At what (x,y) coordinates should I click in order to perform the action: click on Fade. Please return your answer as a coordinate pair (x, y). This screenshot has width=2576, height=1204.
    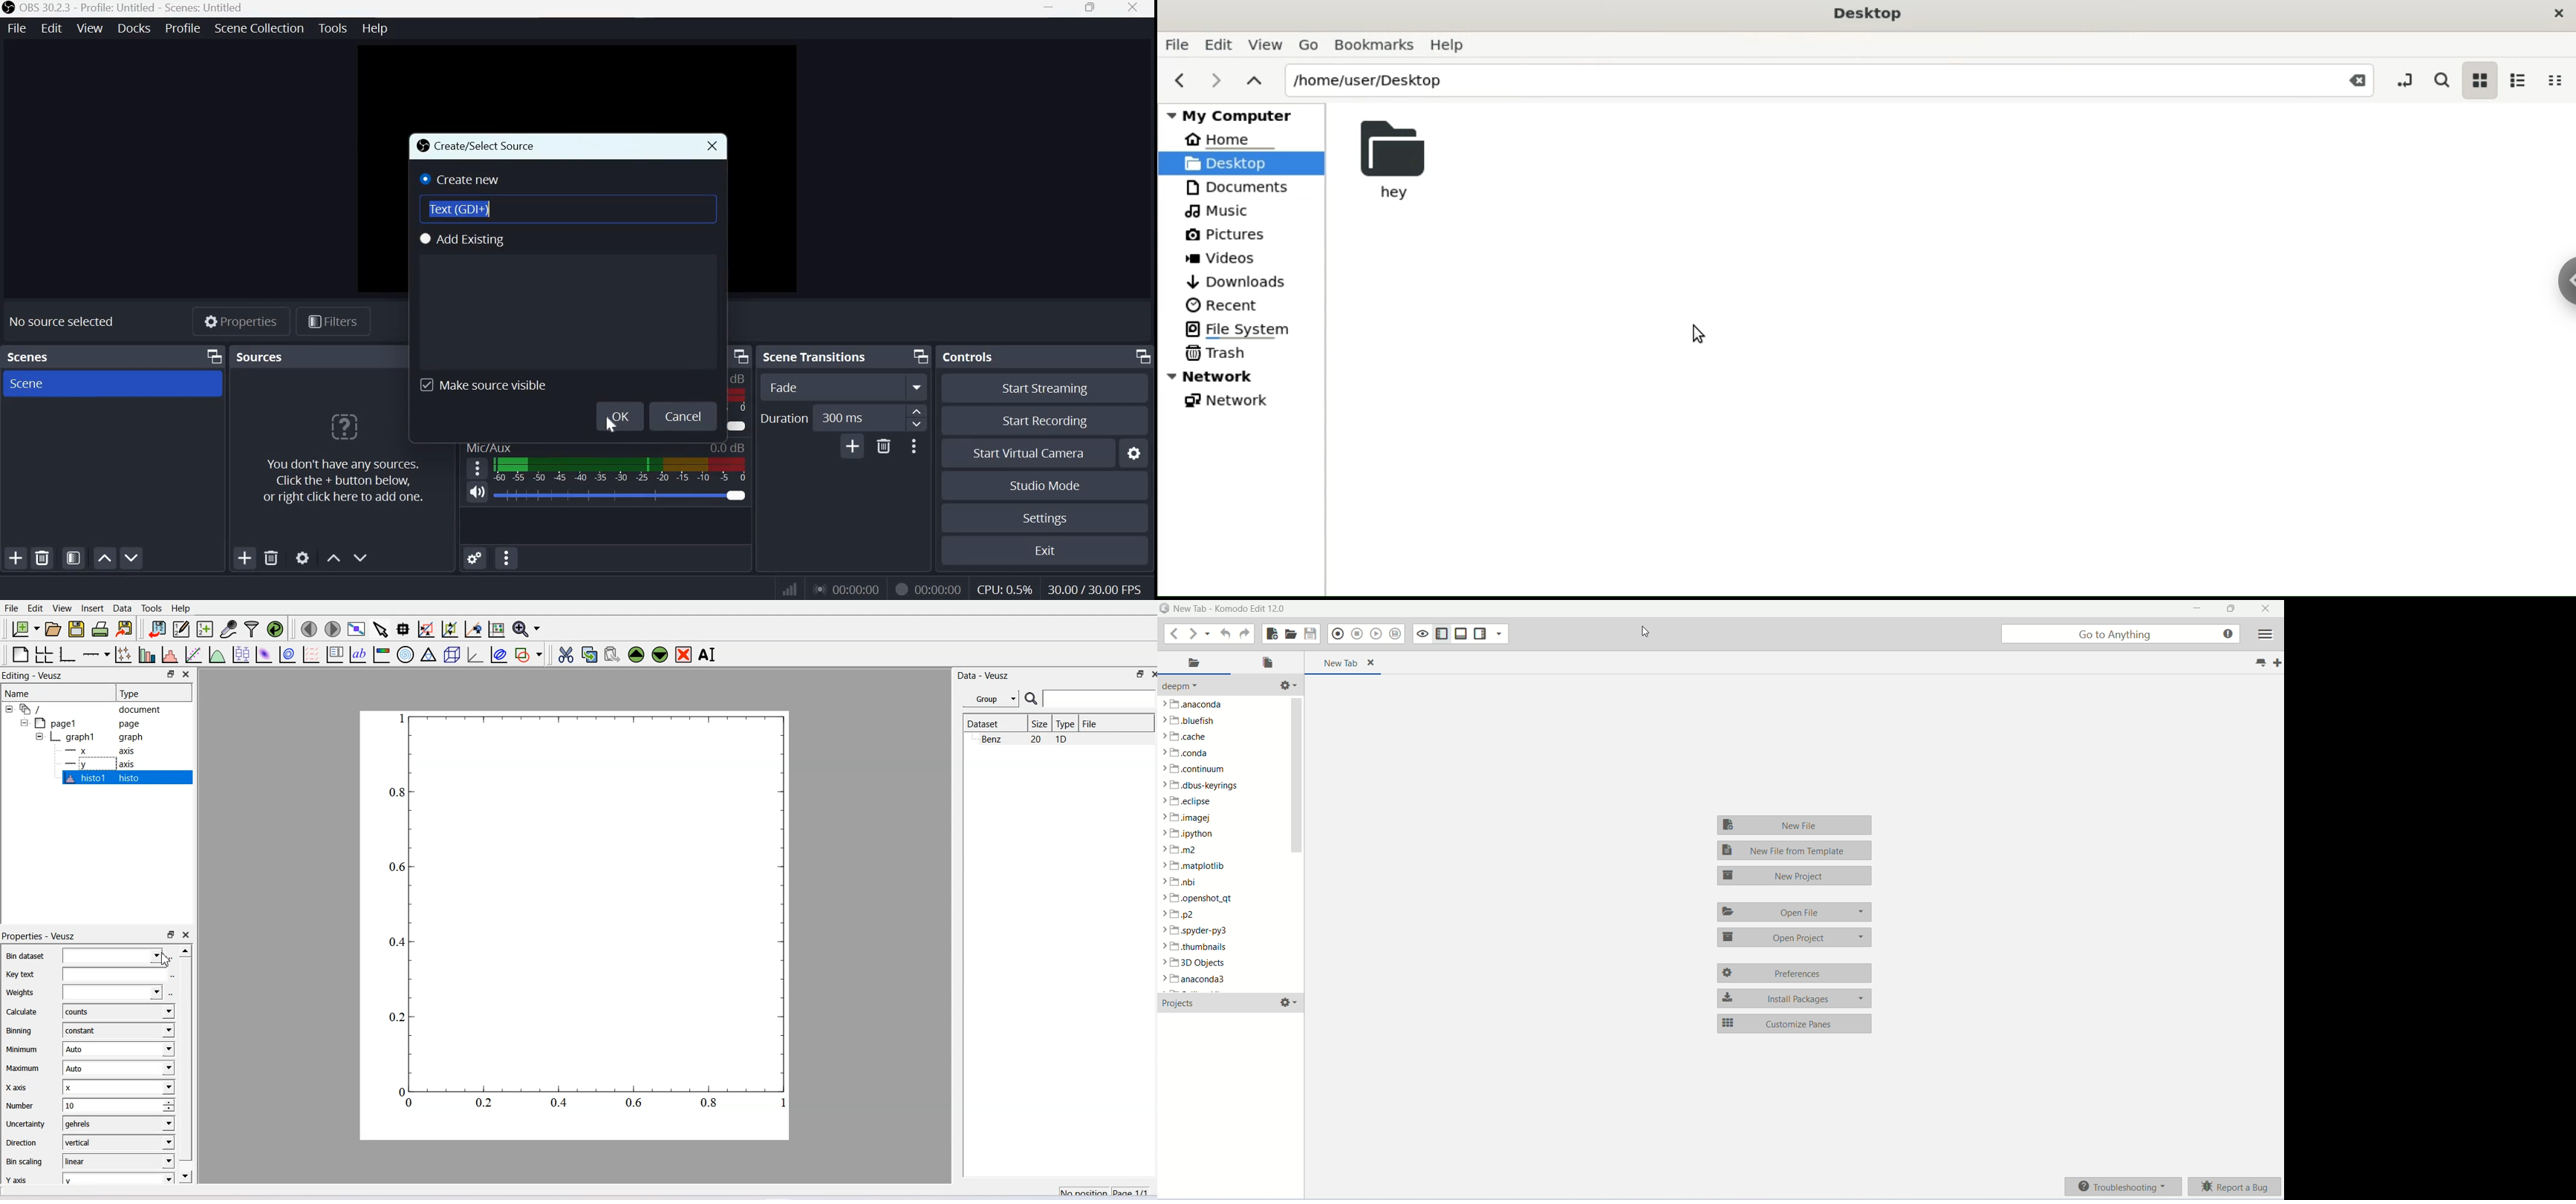
    Looking at the image, I should click on (820, 386).